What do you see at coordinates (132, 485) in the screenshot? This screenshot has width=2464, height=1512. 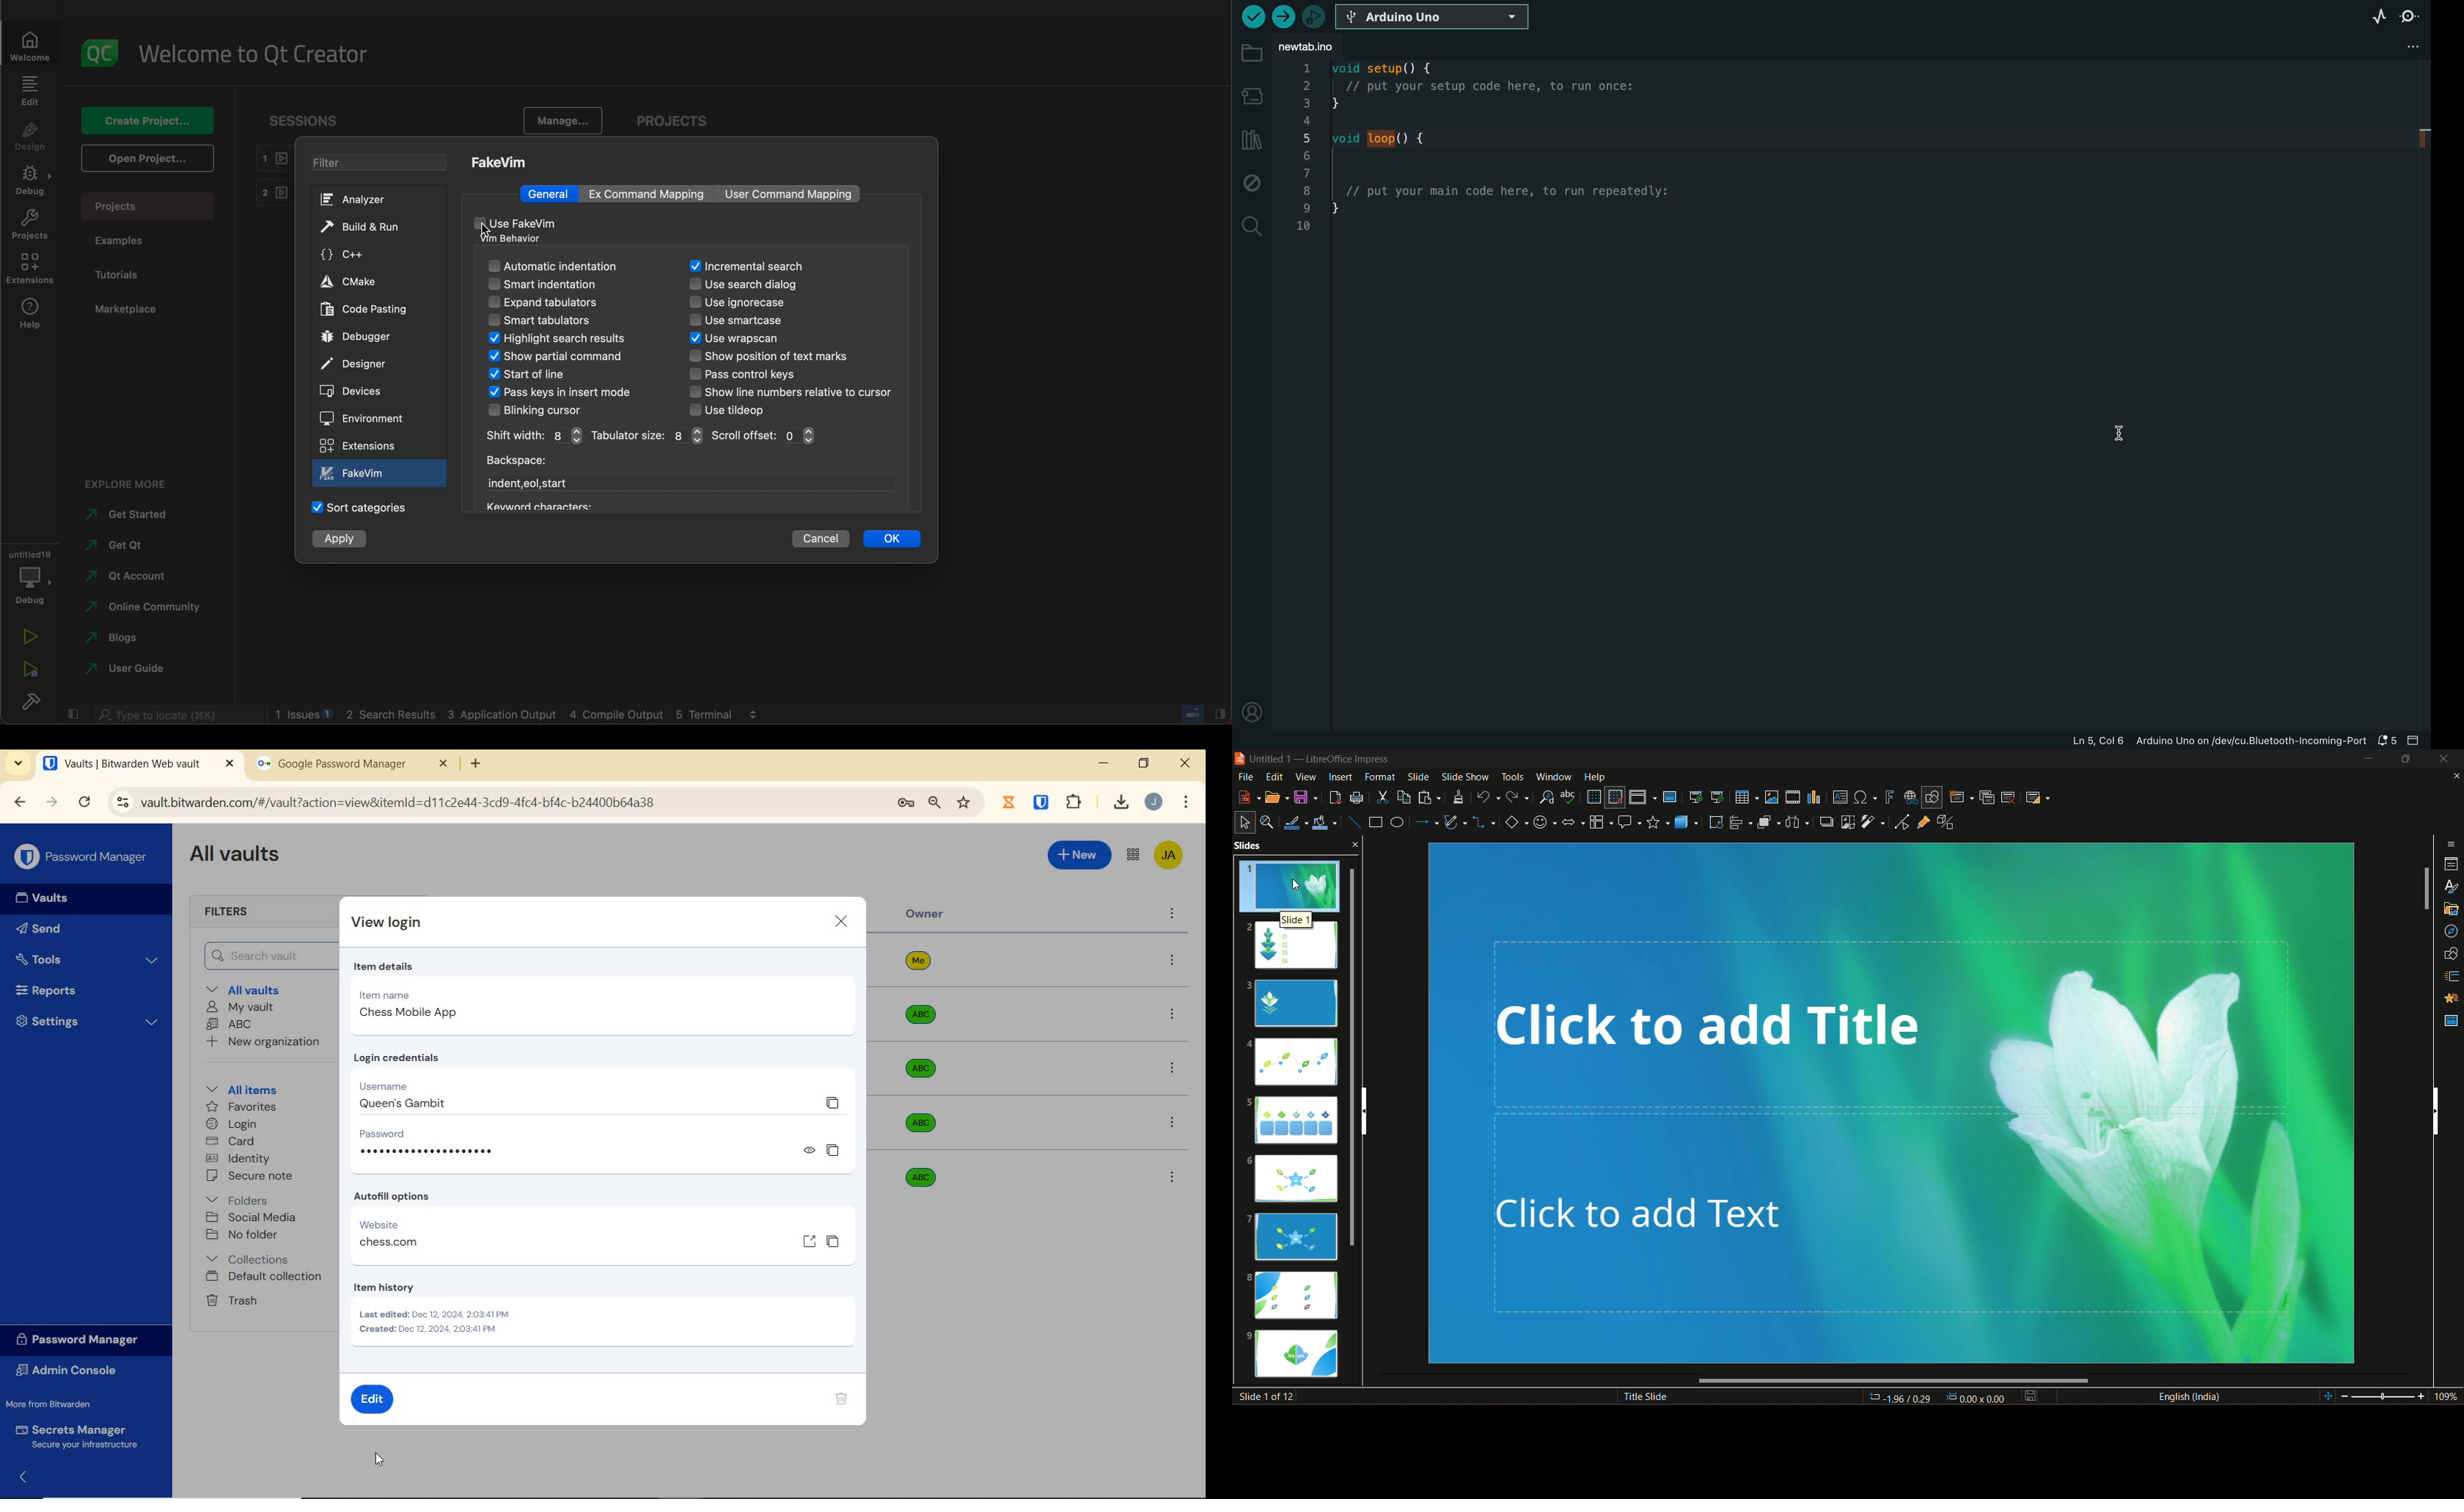 I see `explore` at bounding box center [132, 485].